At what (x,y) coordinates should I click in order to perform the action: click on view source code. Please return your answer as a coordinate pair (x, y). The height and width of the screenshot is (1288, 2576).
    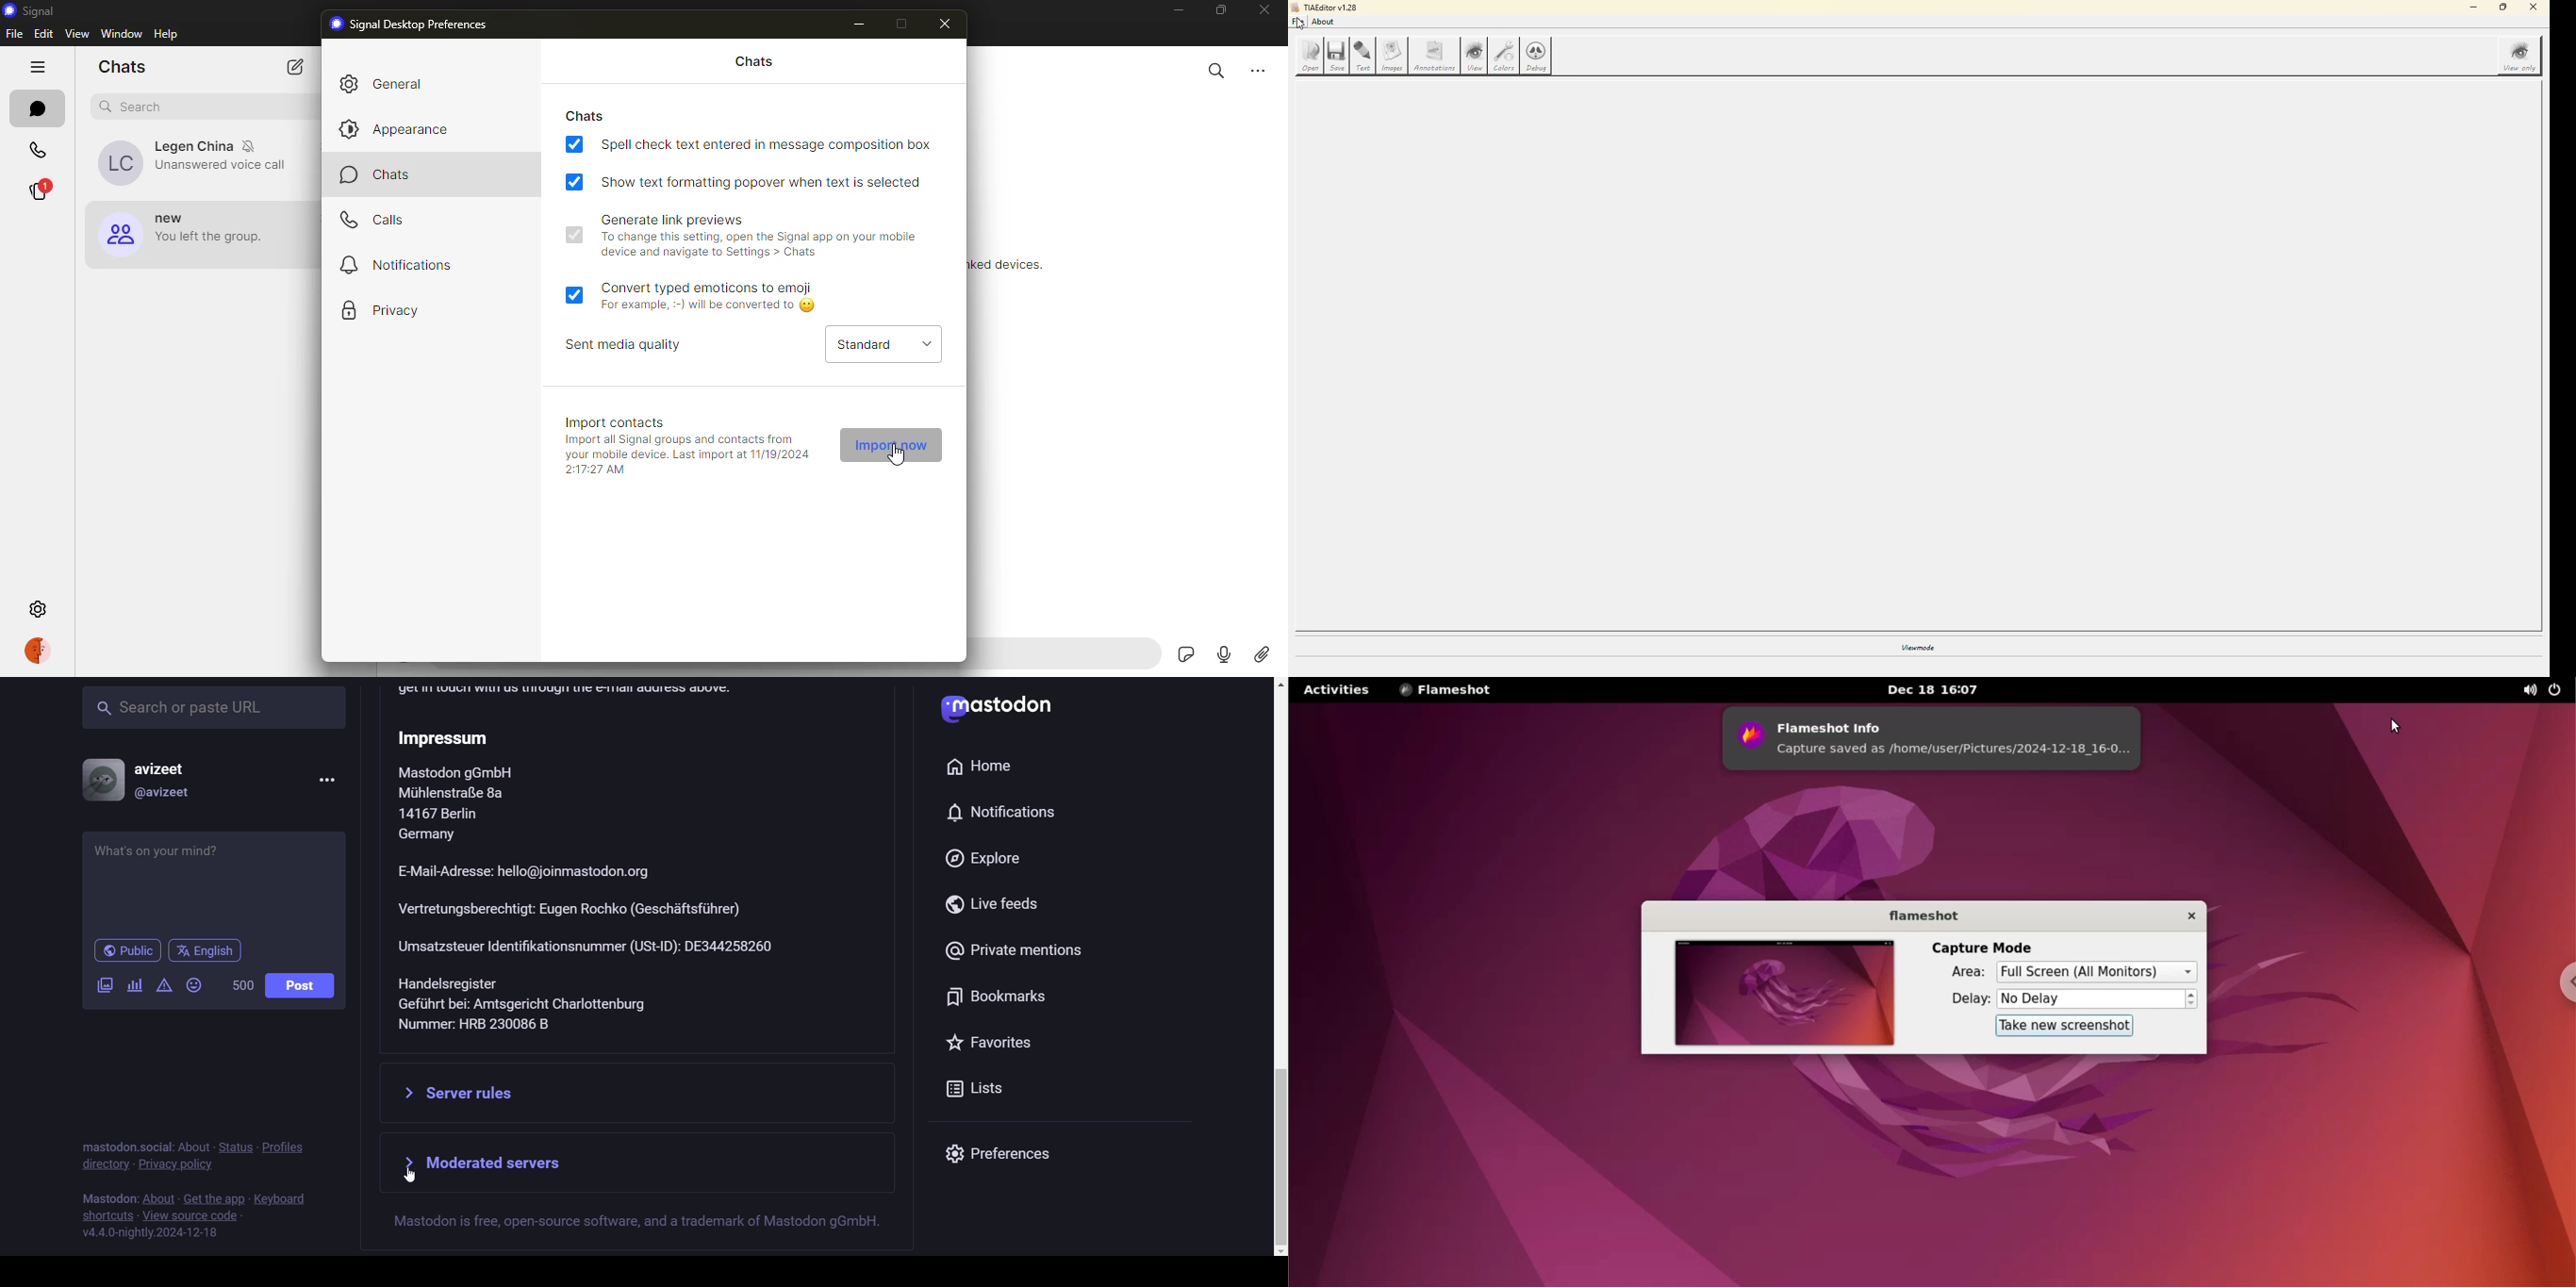
    Looking at the image, I should click on (193, 1218).